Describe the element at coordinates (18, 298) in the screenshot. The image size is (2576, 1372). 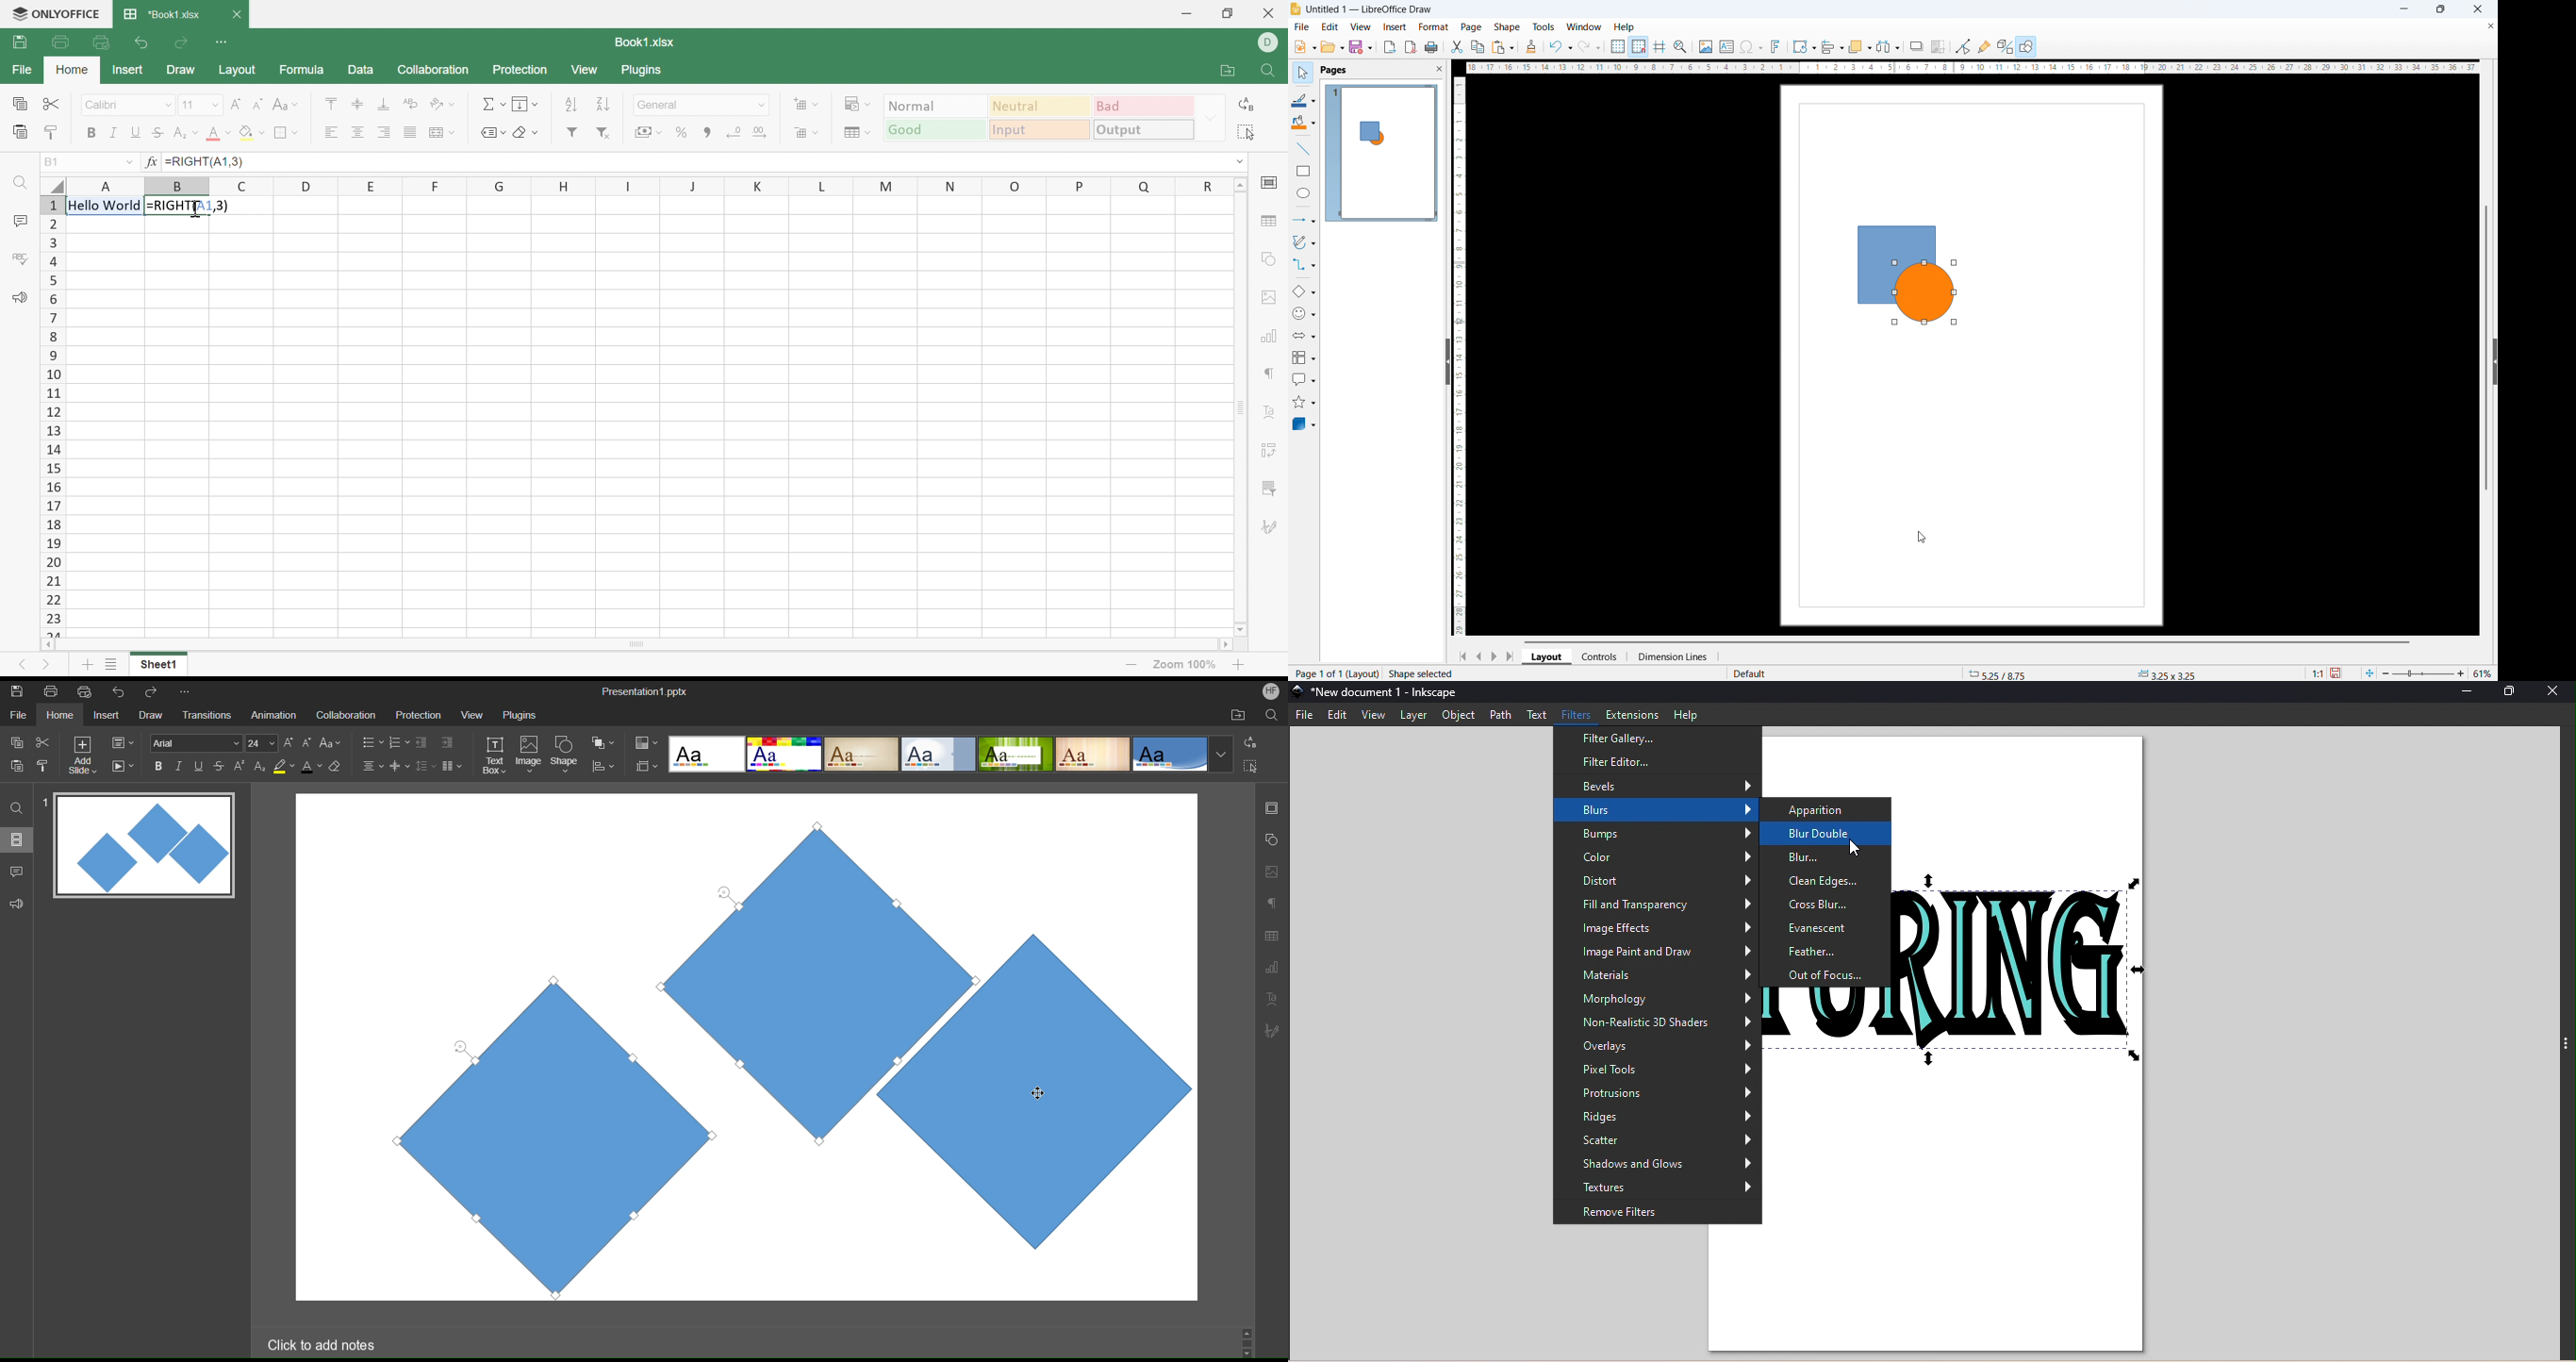
I see `Feedback & Support` at that location.